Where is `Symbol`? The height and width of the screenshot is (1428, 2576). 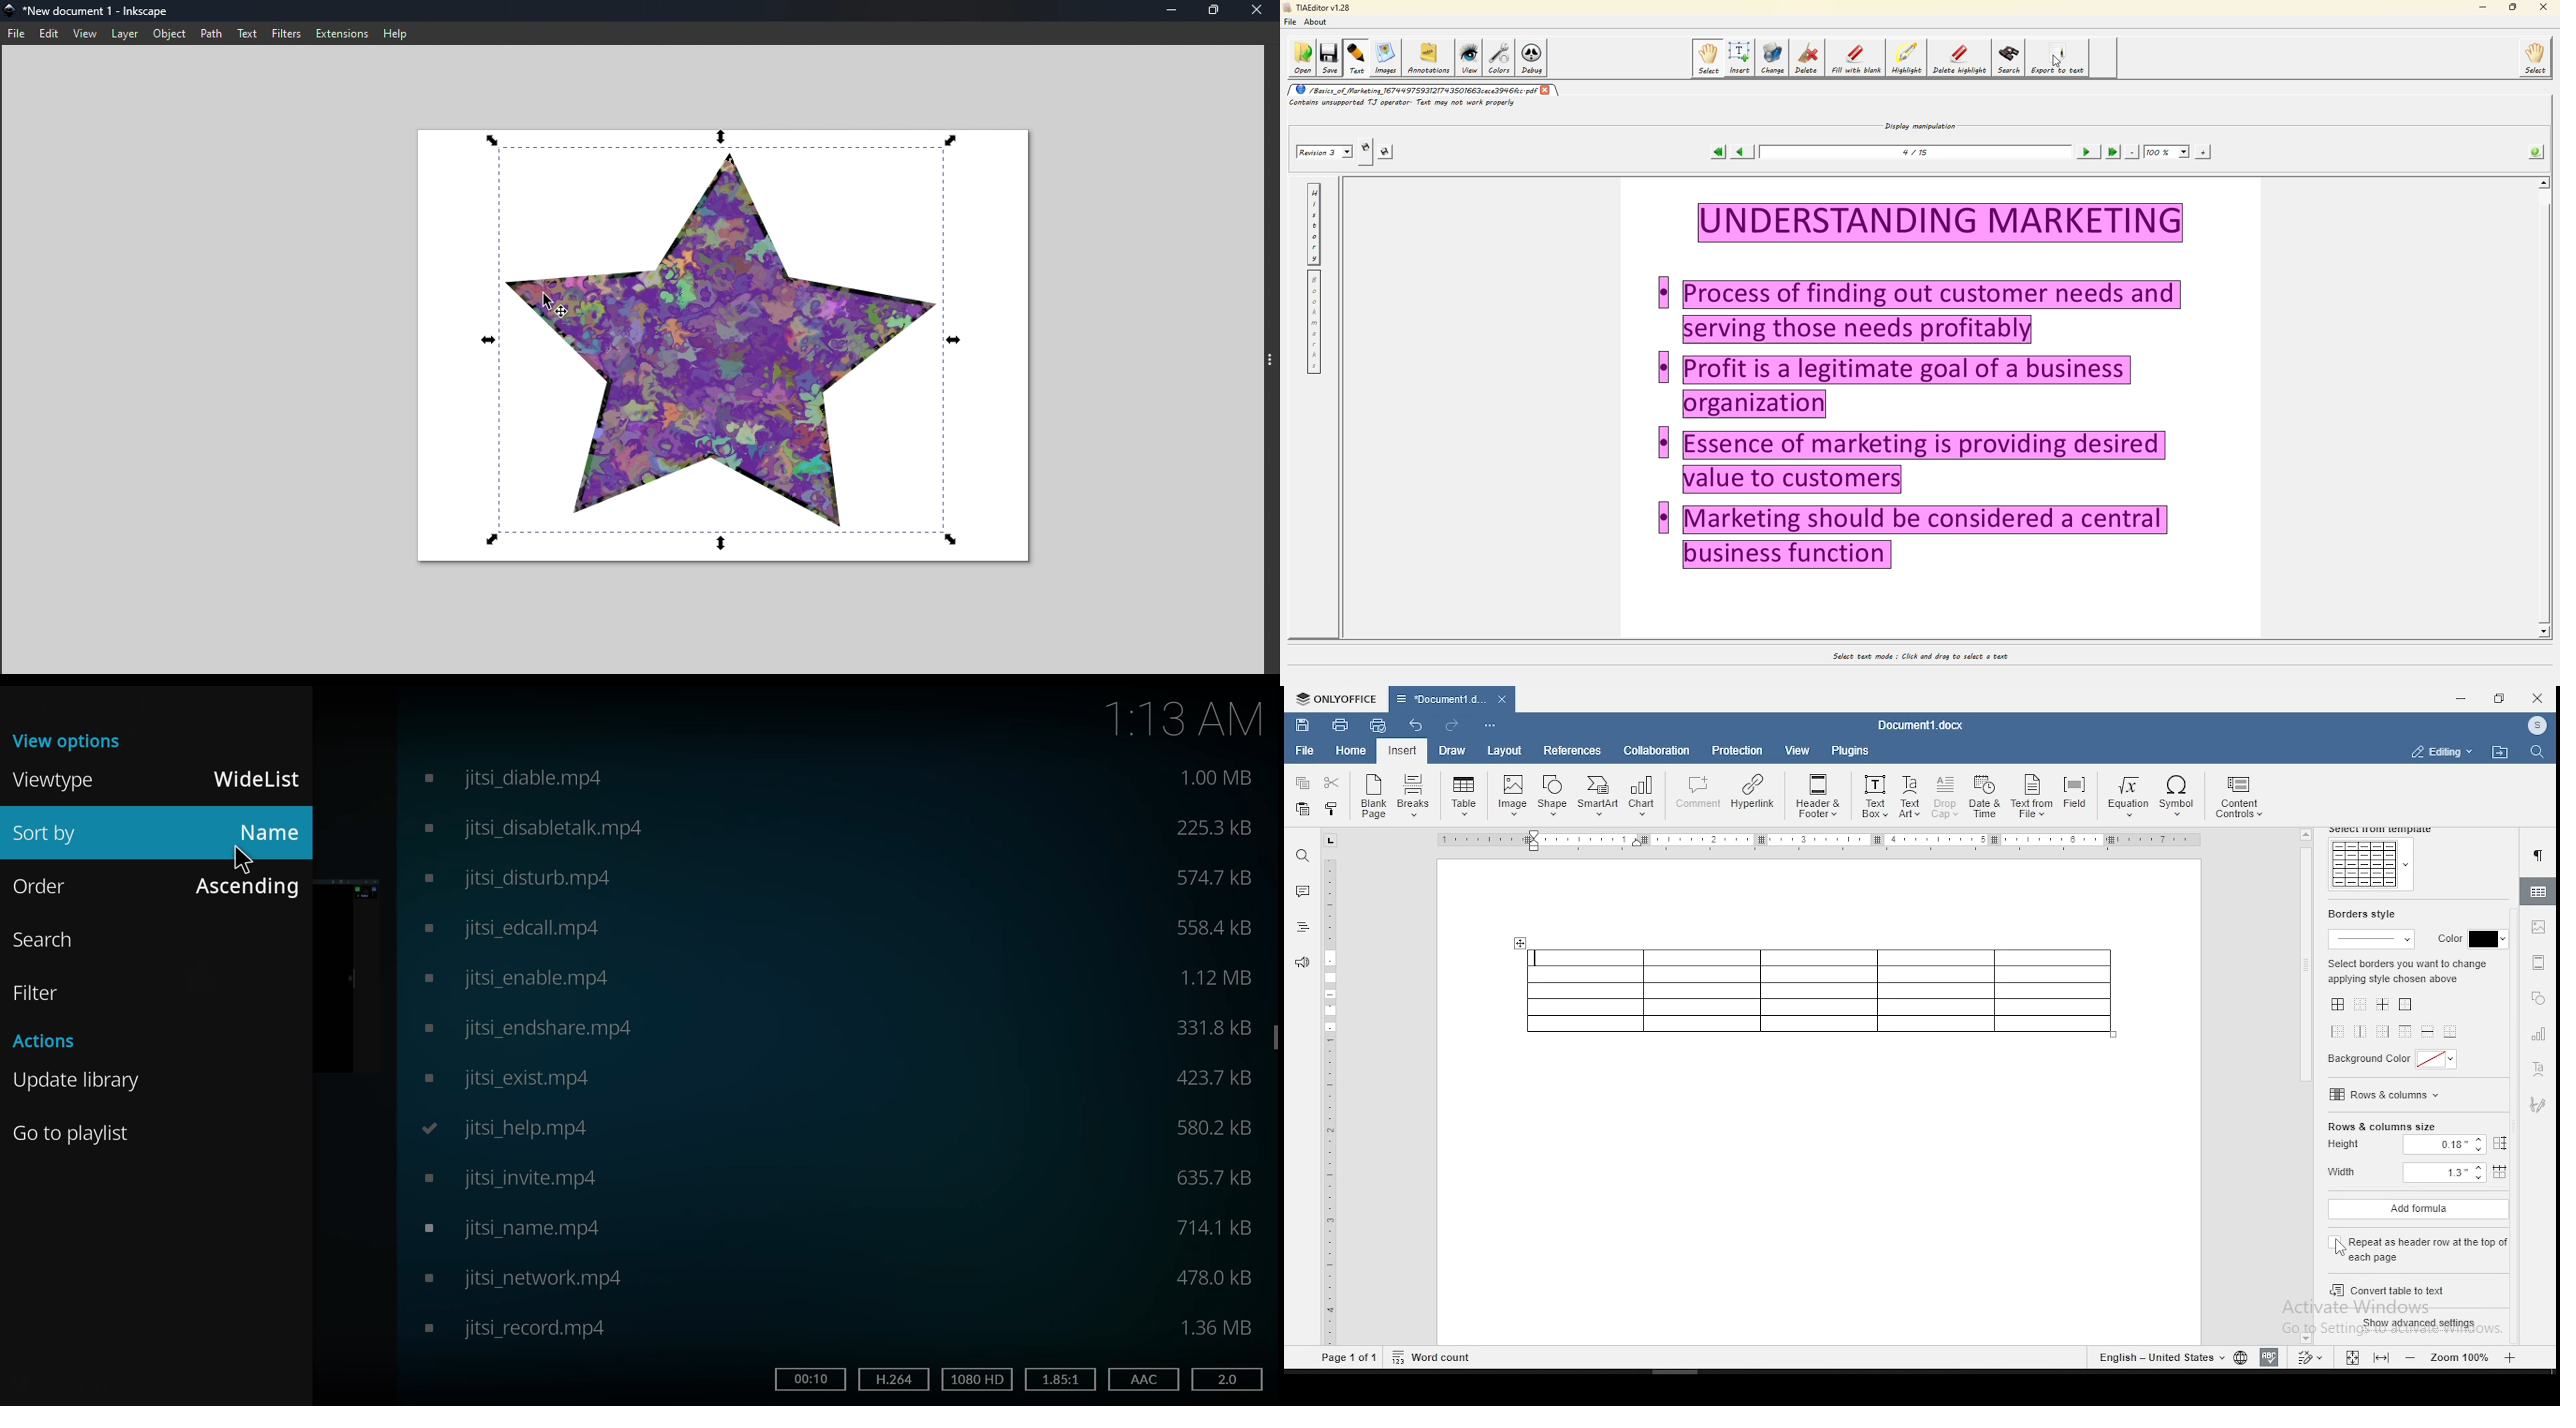
Symbol is located at coordinates (2180, 798).